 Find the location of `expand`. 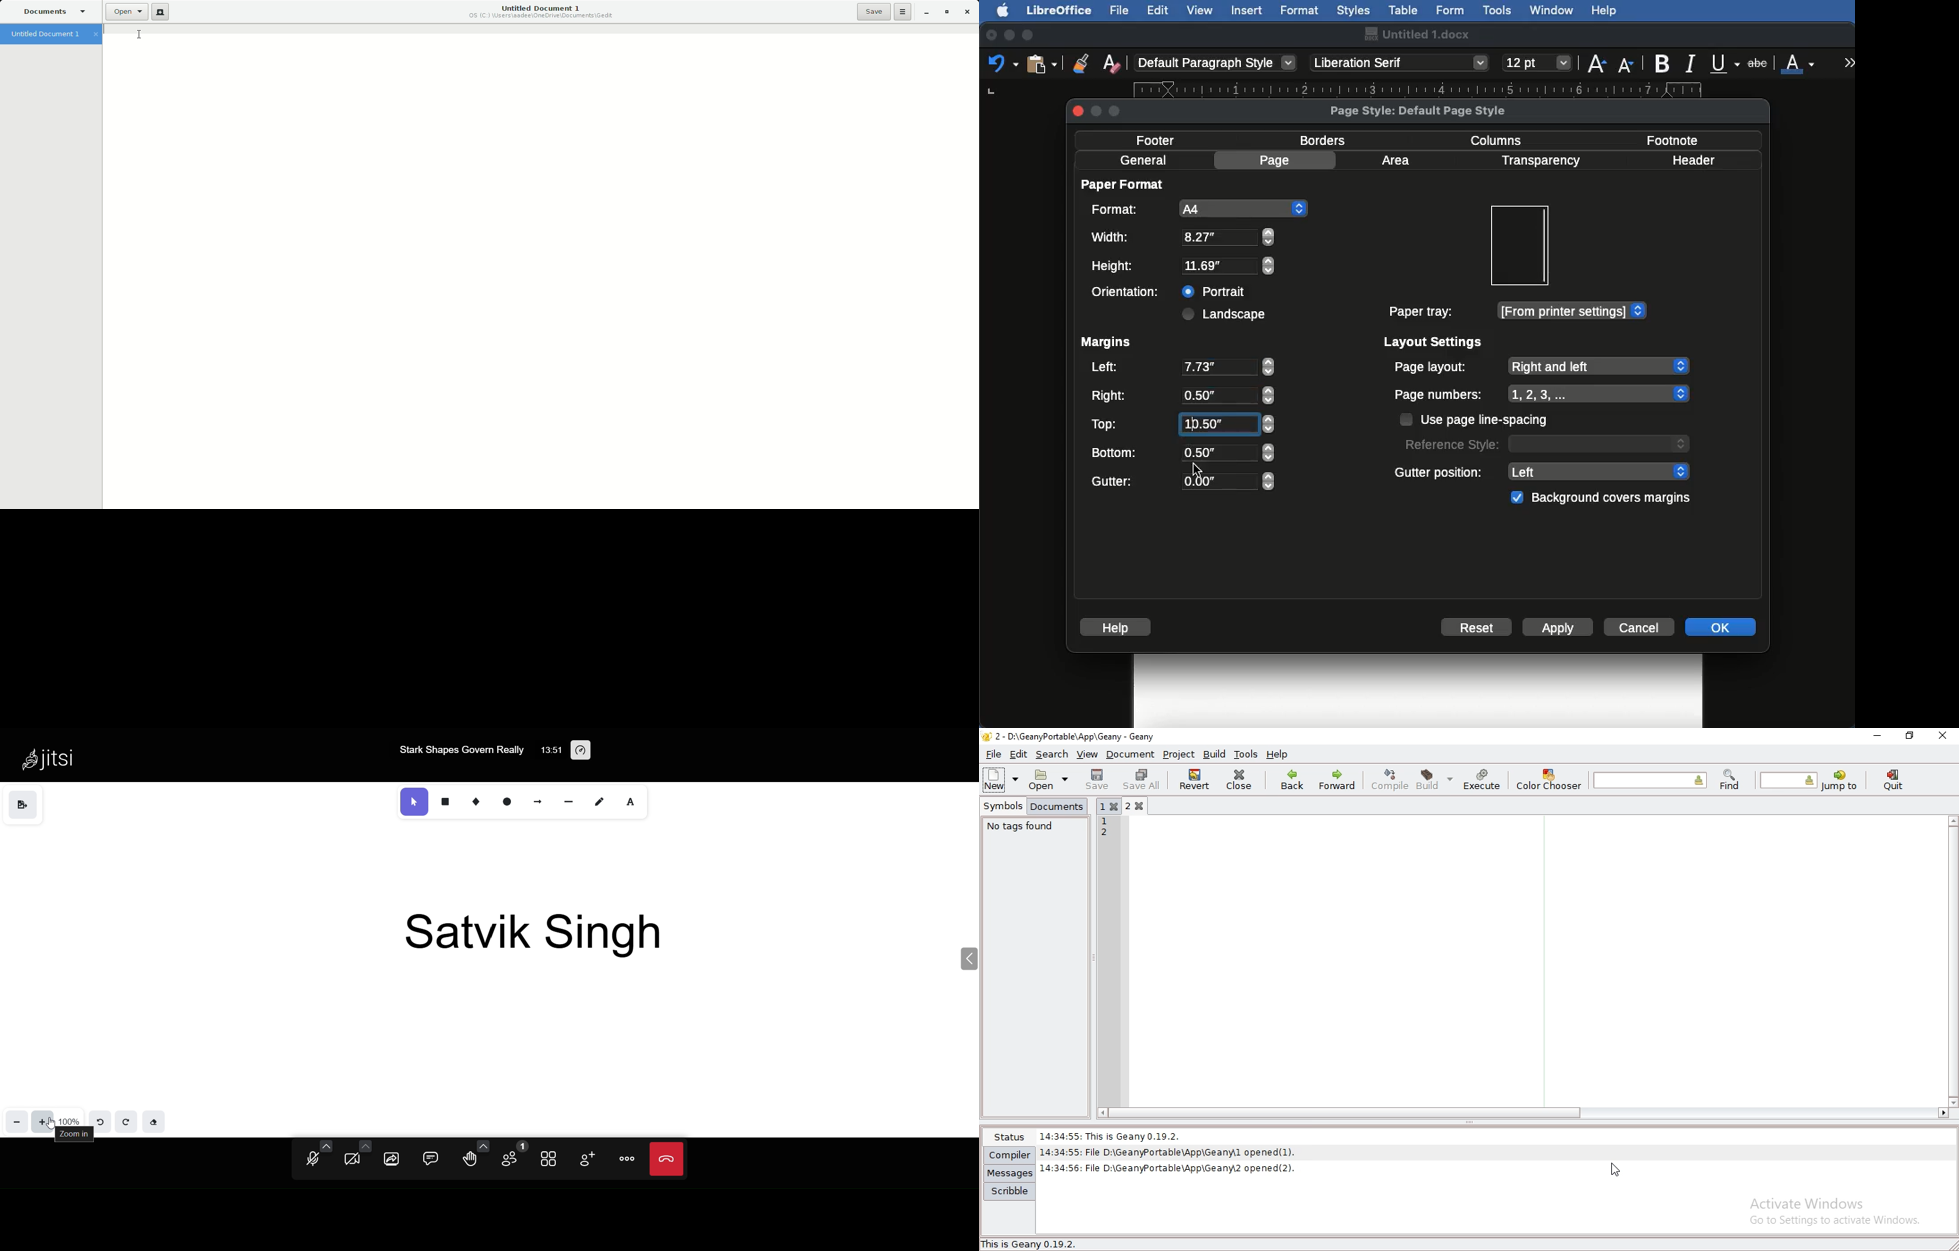

expand is located at coordinates (966, 959).